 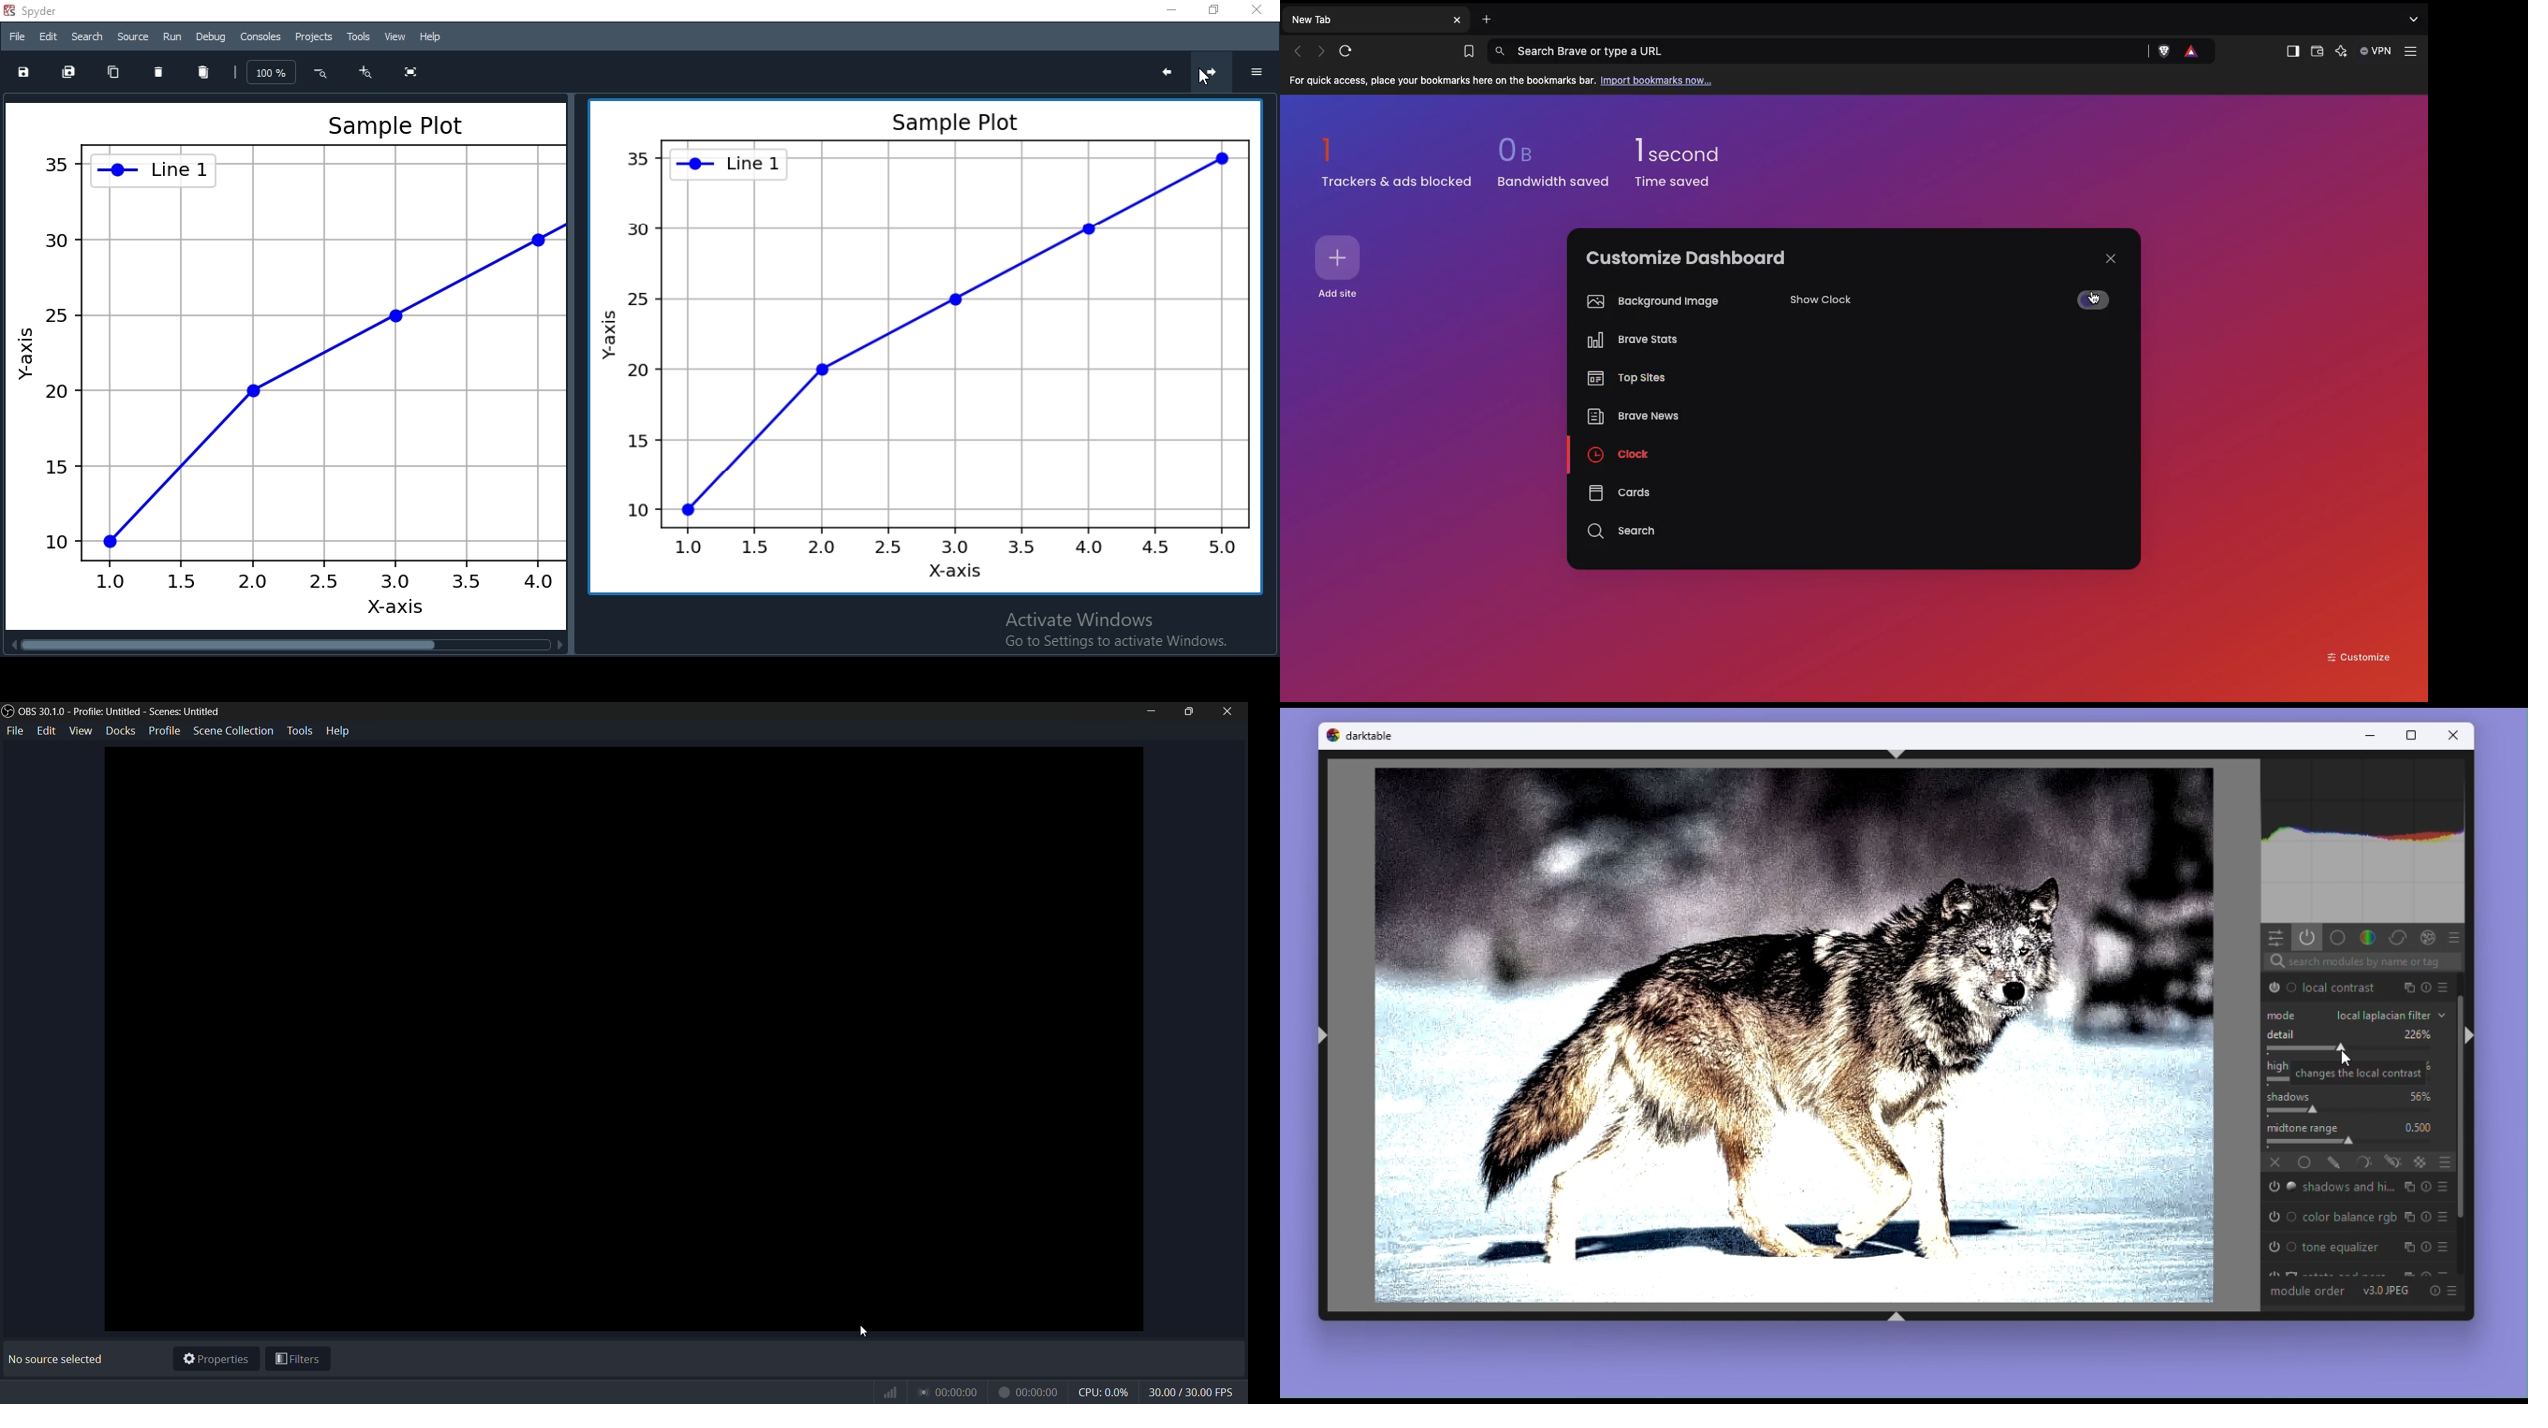 What do you see at coordinates (2360, 1072) in the screenshot?
I see `Highlights` at bounding box center [2360, 1072].